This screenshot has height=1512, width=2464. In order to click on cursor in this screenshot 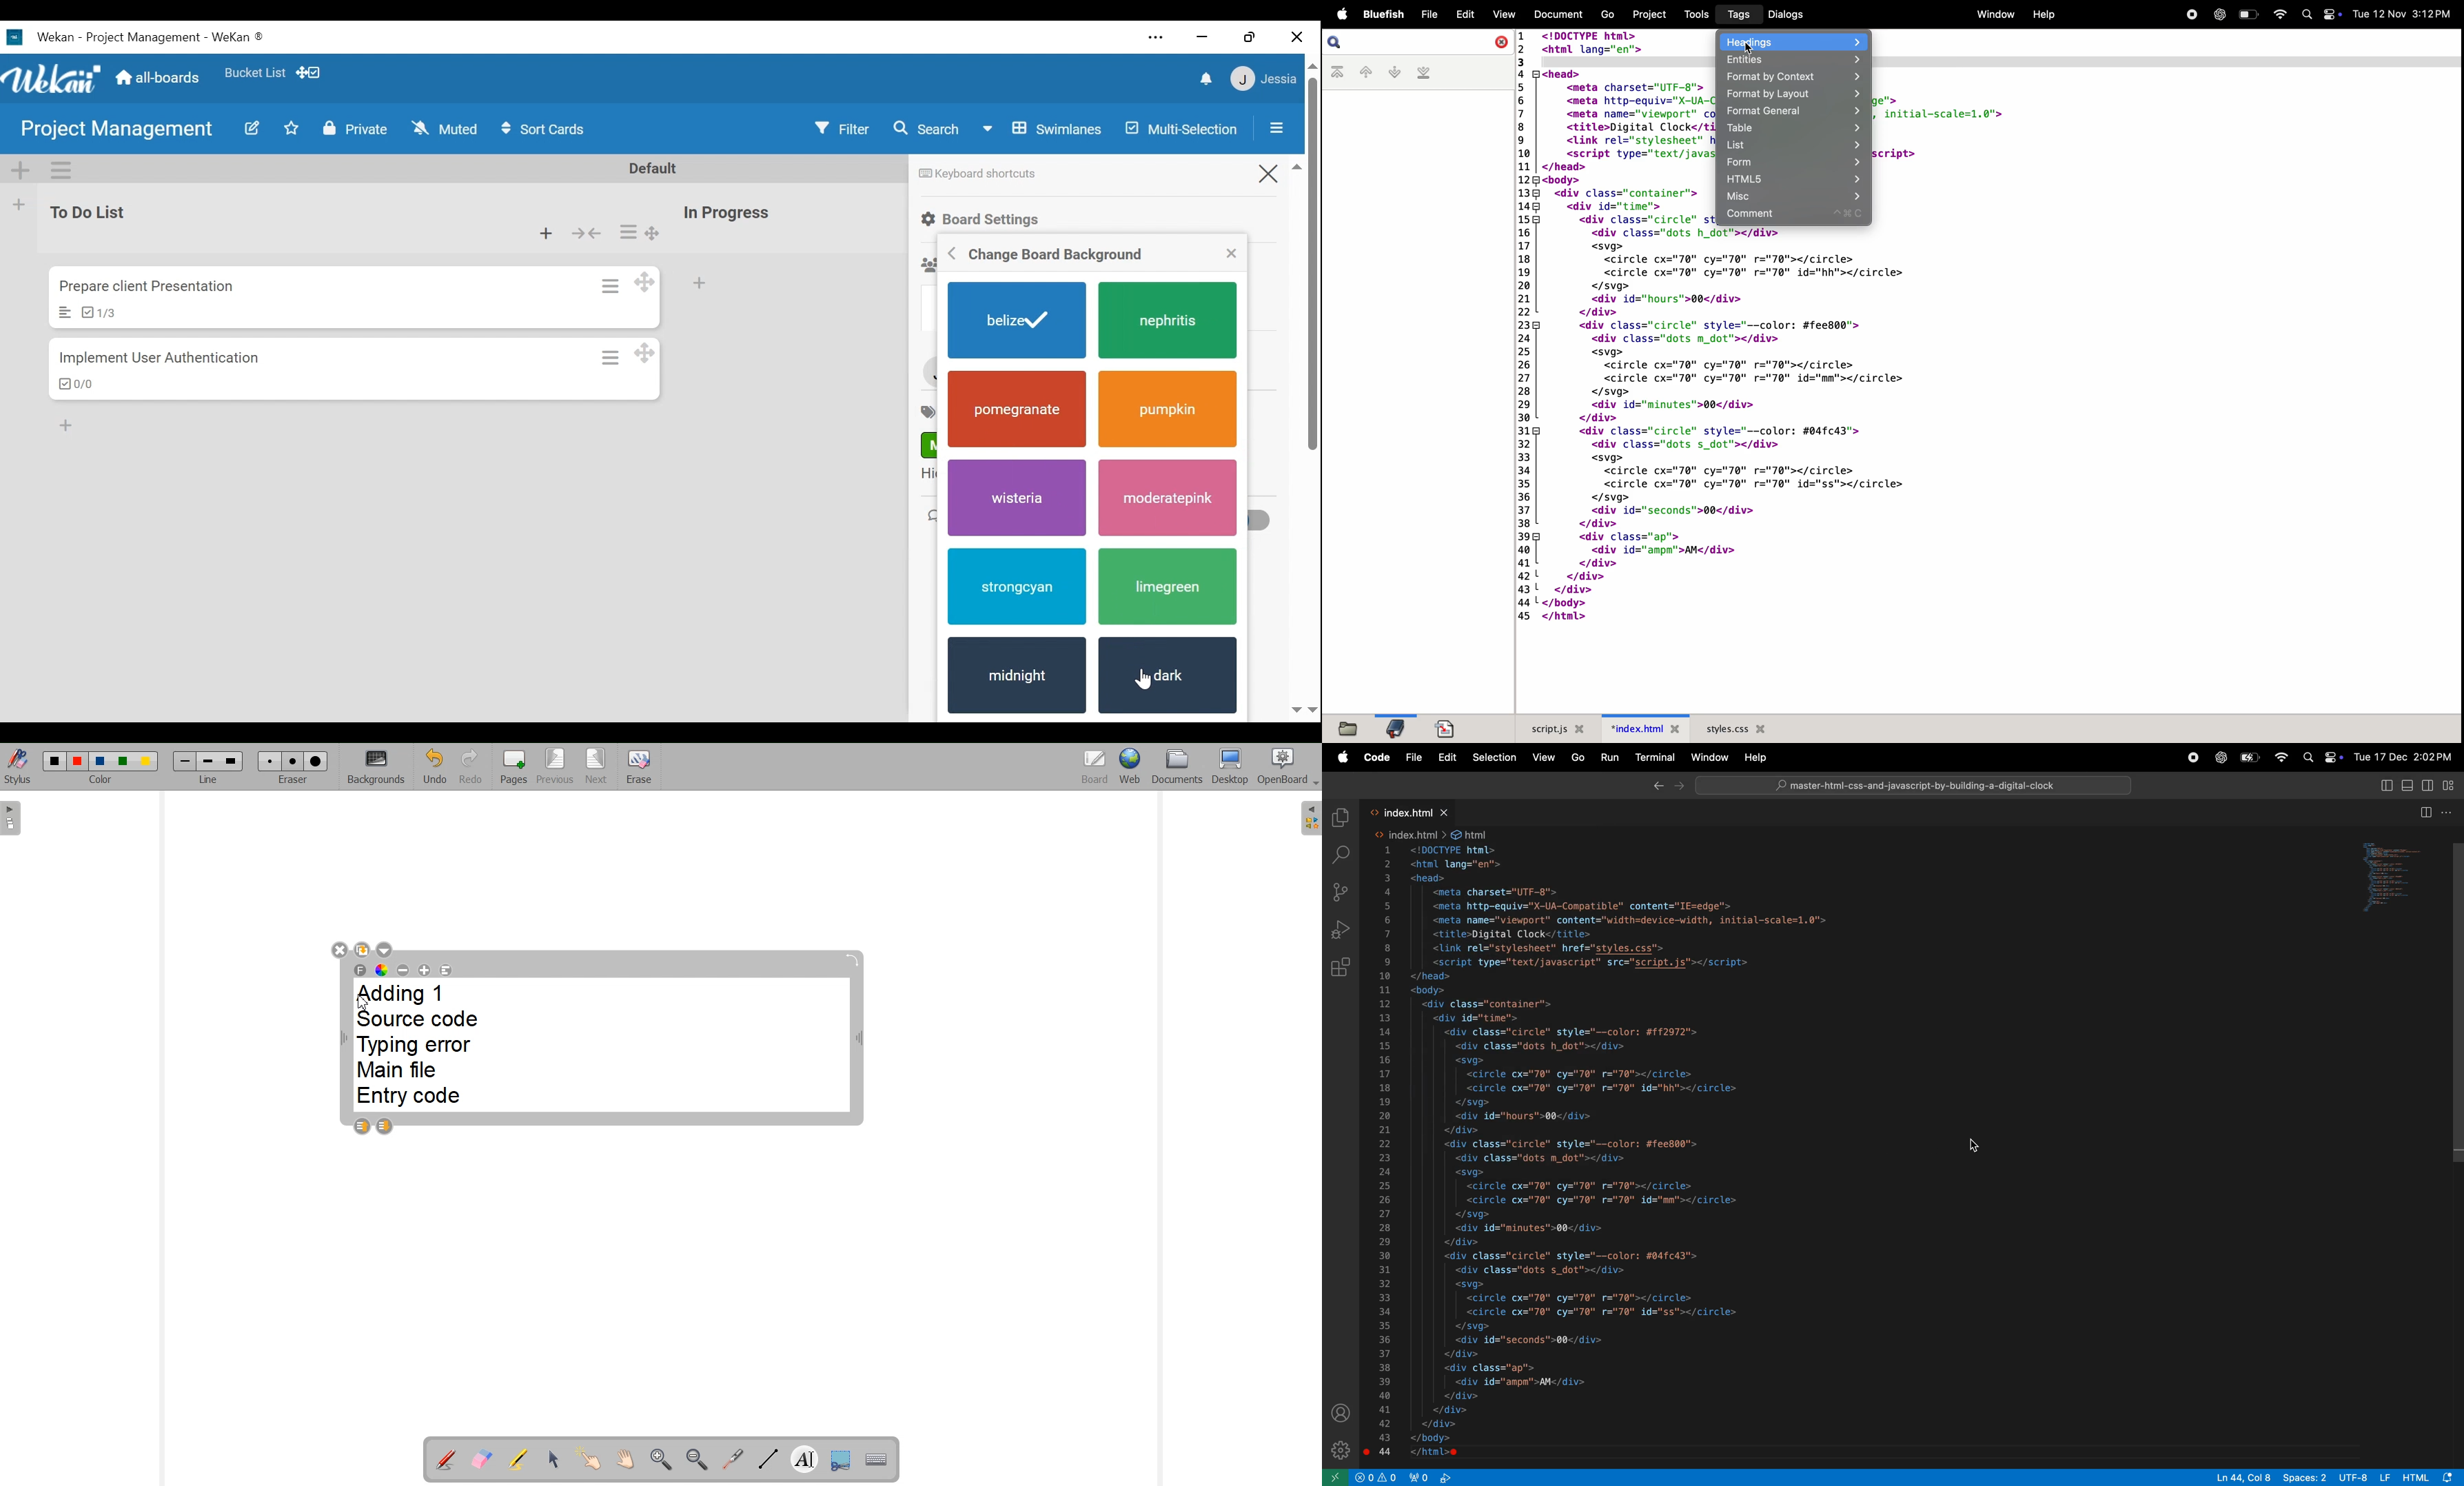, I will do `click(1748, 48)`.